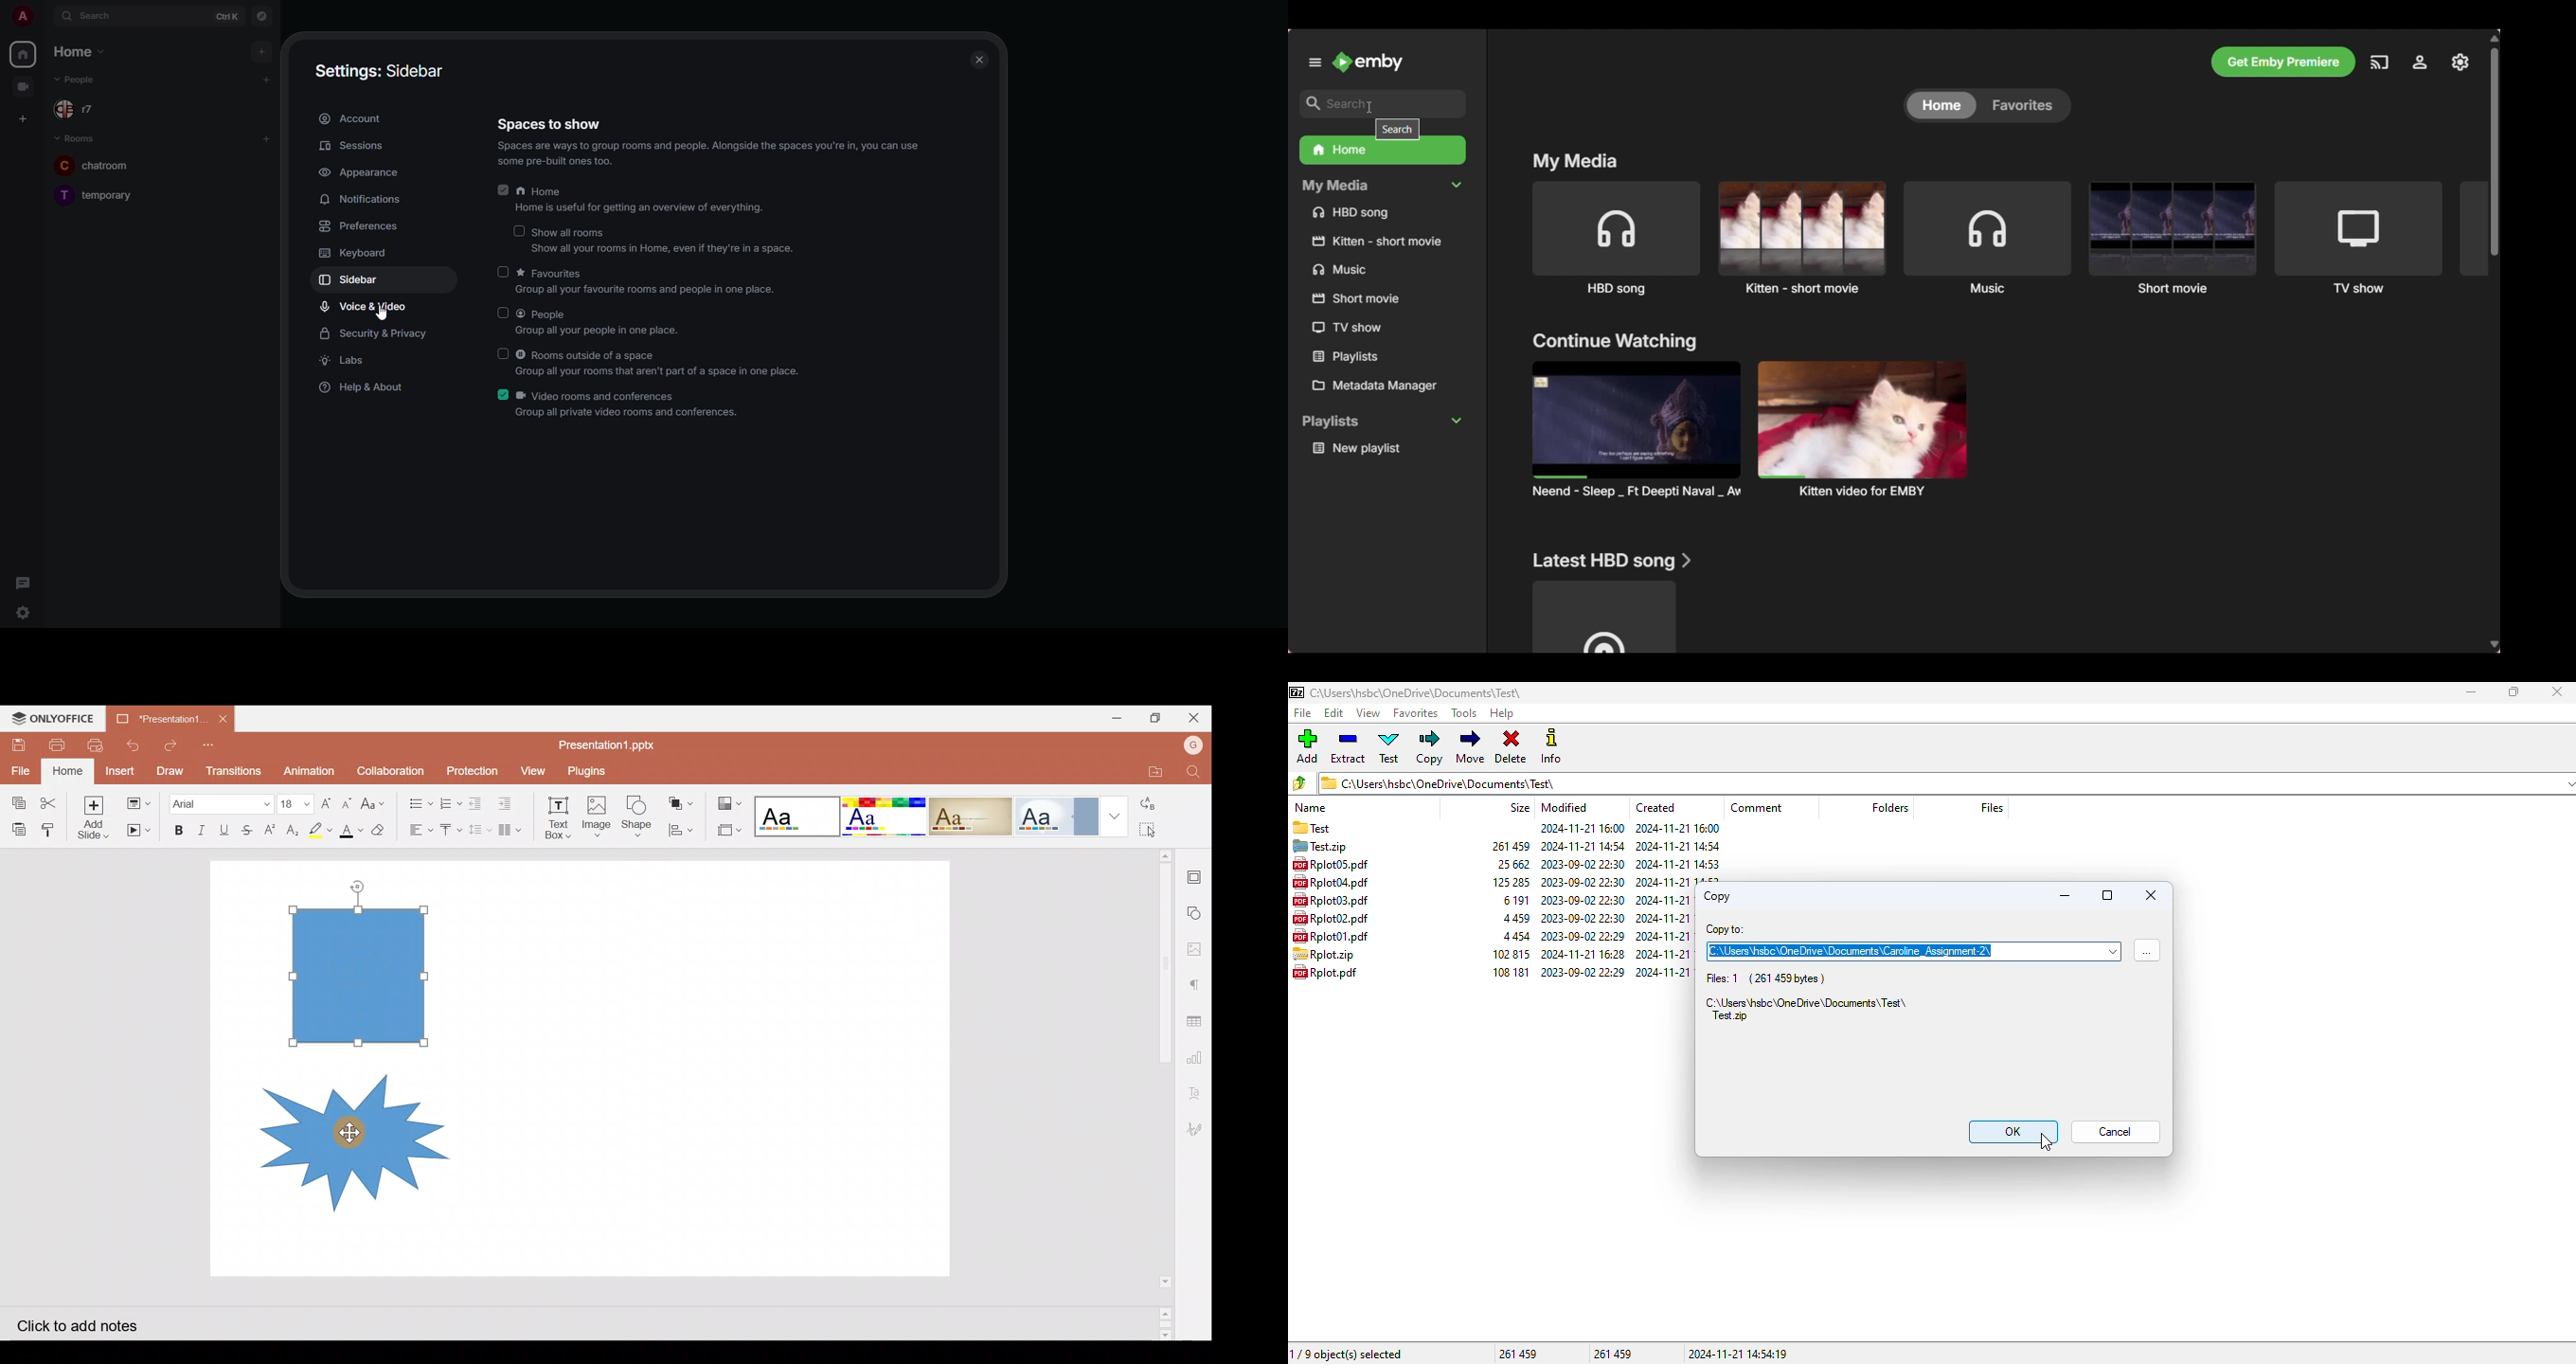 Image resolution: width=2576 pixels, height=1372 pixels. I want to click on click to enable, so click(500, 352).